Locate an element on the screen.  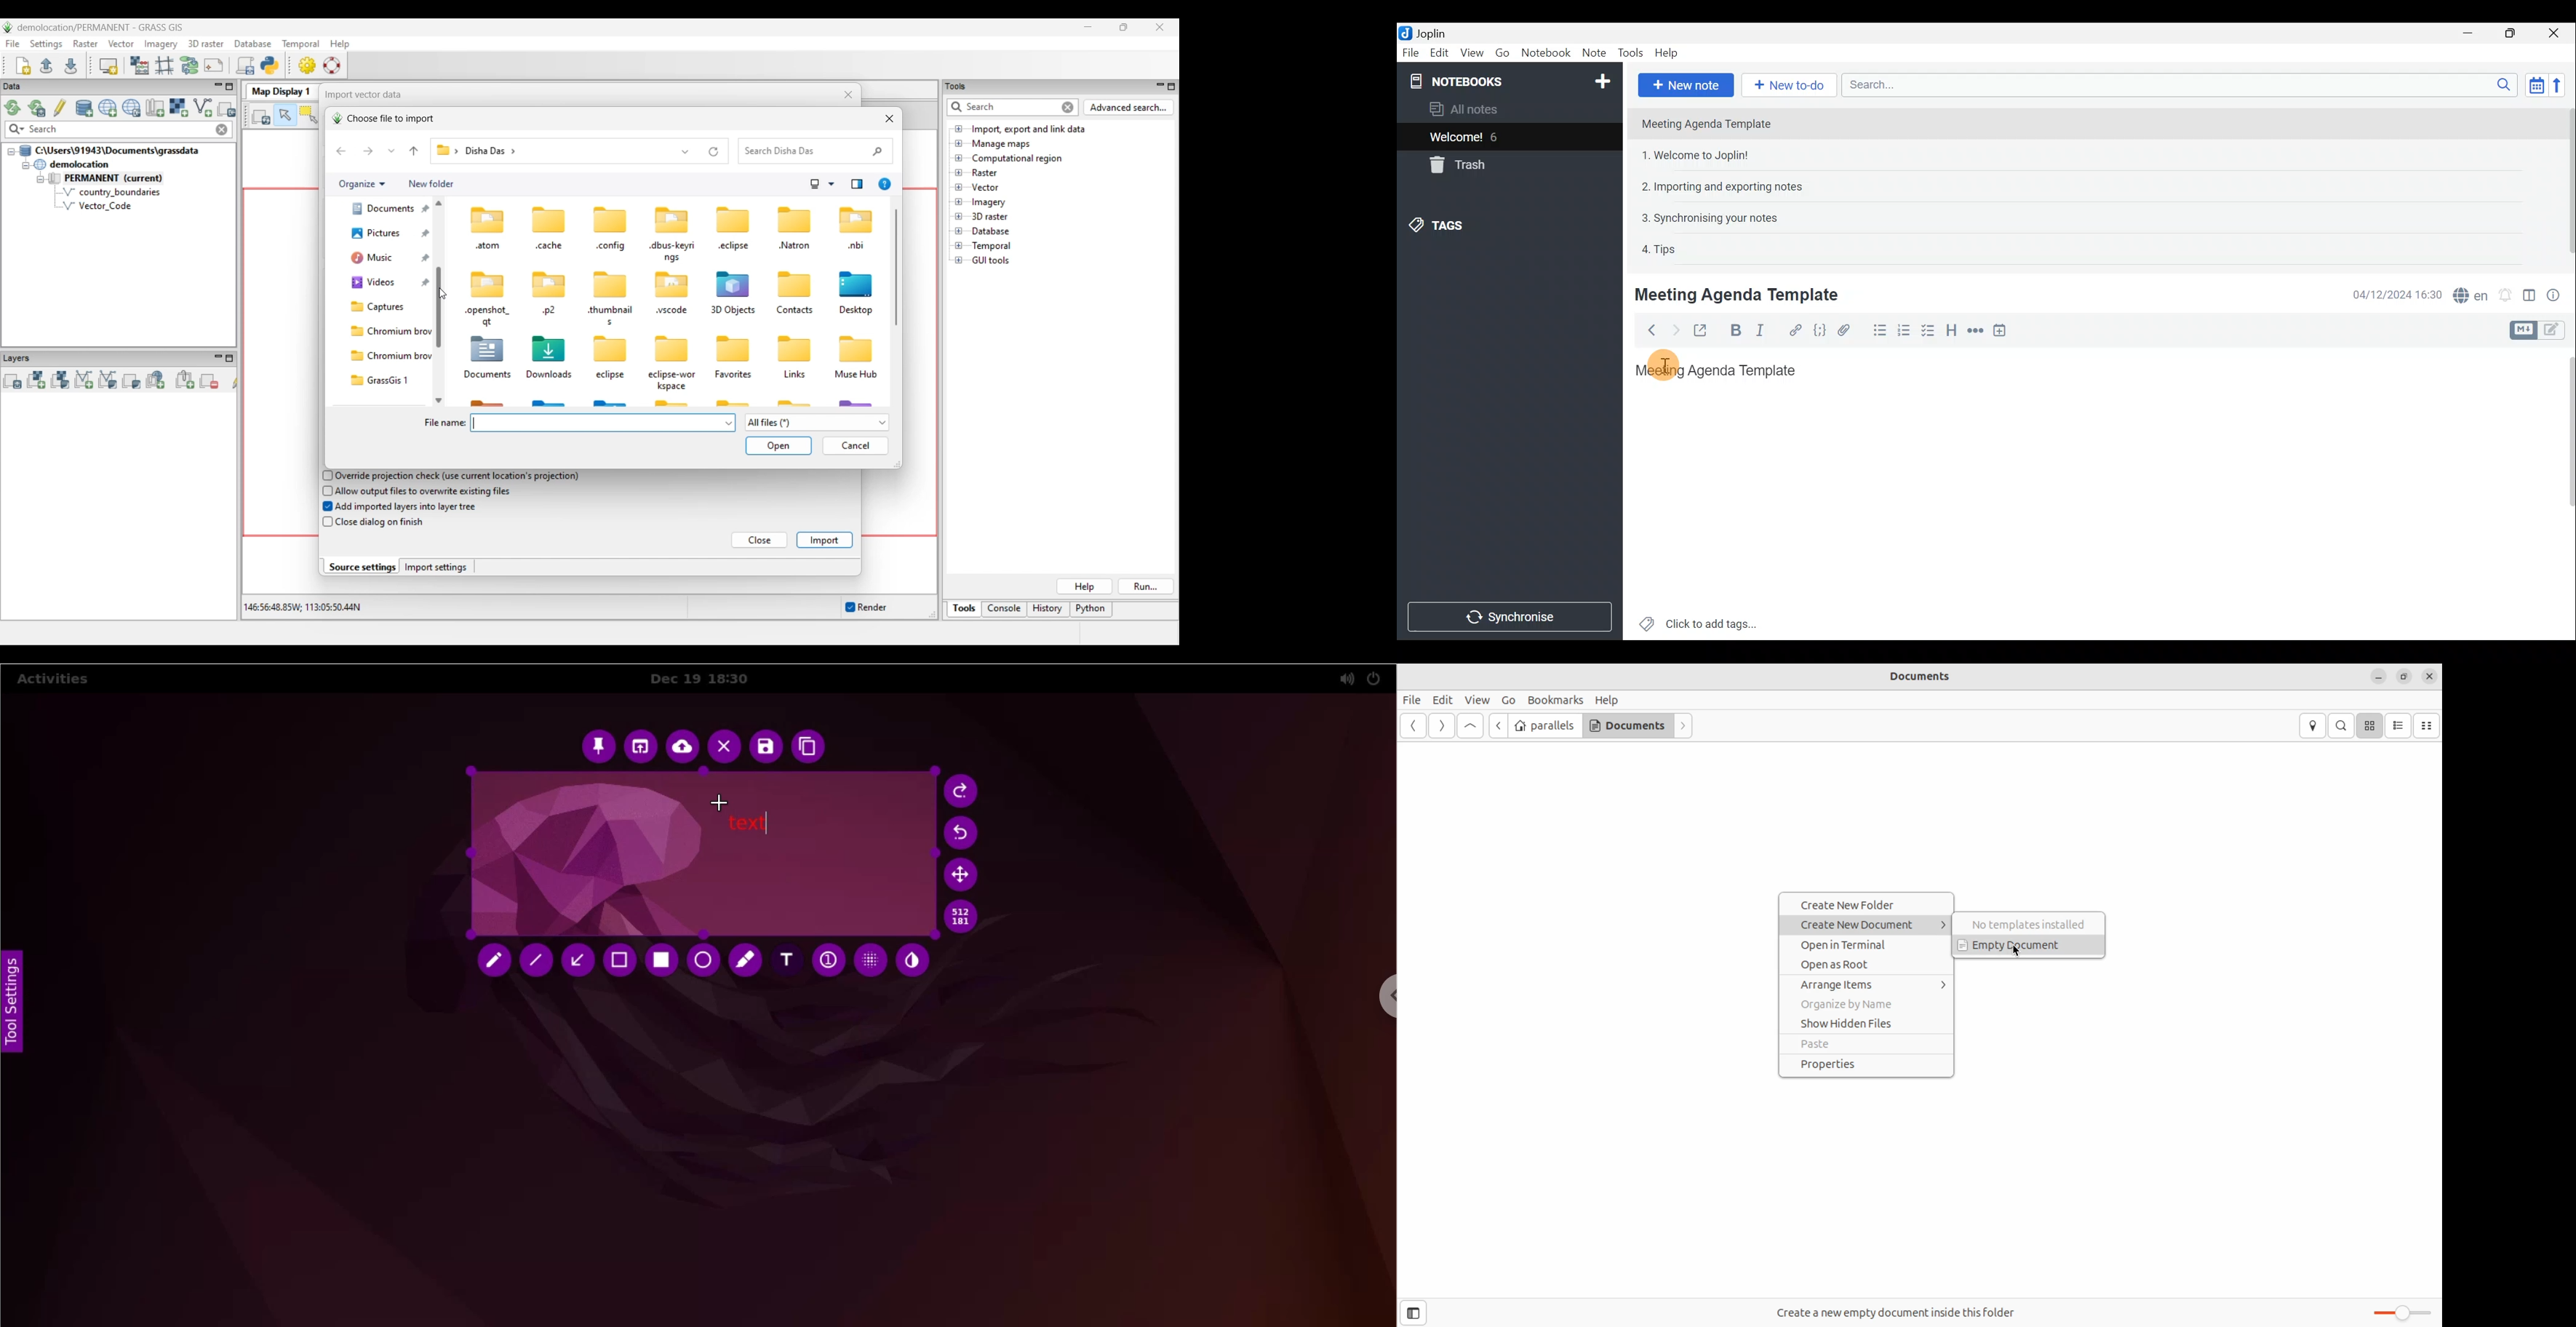
Hyperlink is located at coordinates (1795, 330).